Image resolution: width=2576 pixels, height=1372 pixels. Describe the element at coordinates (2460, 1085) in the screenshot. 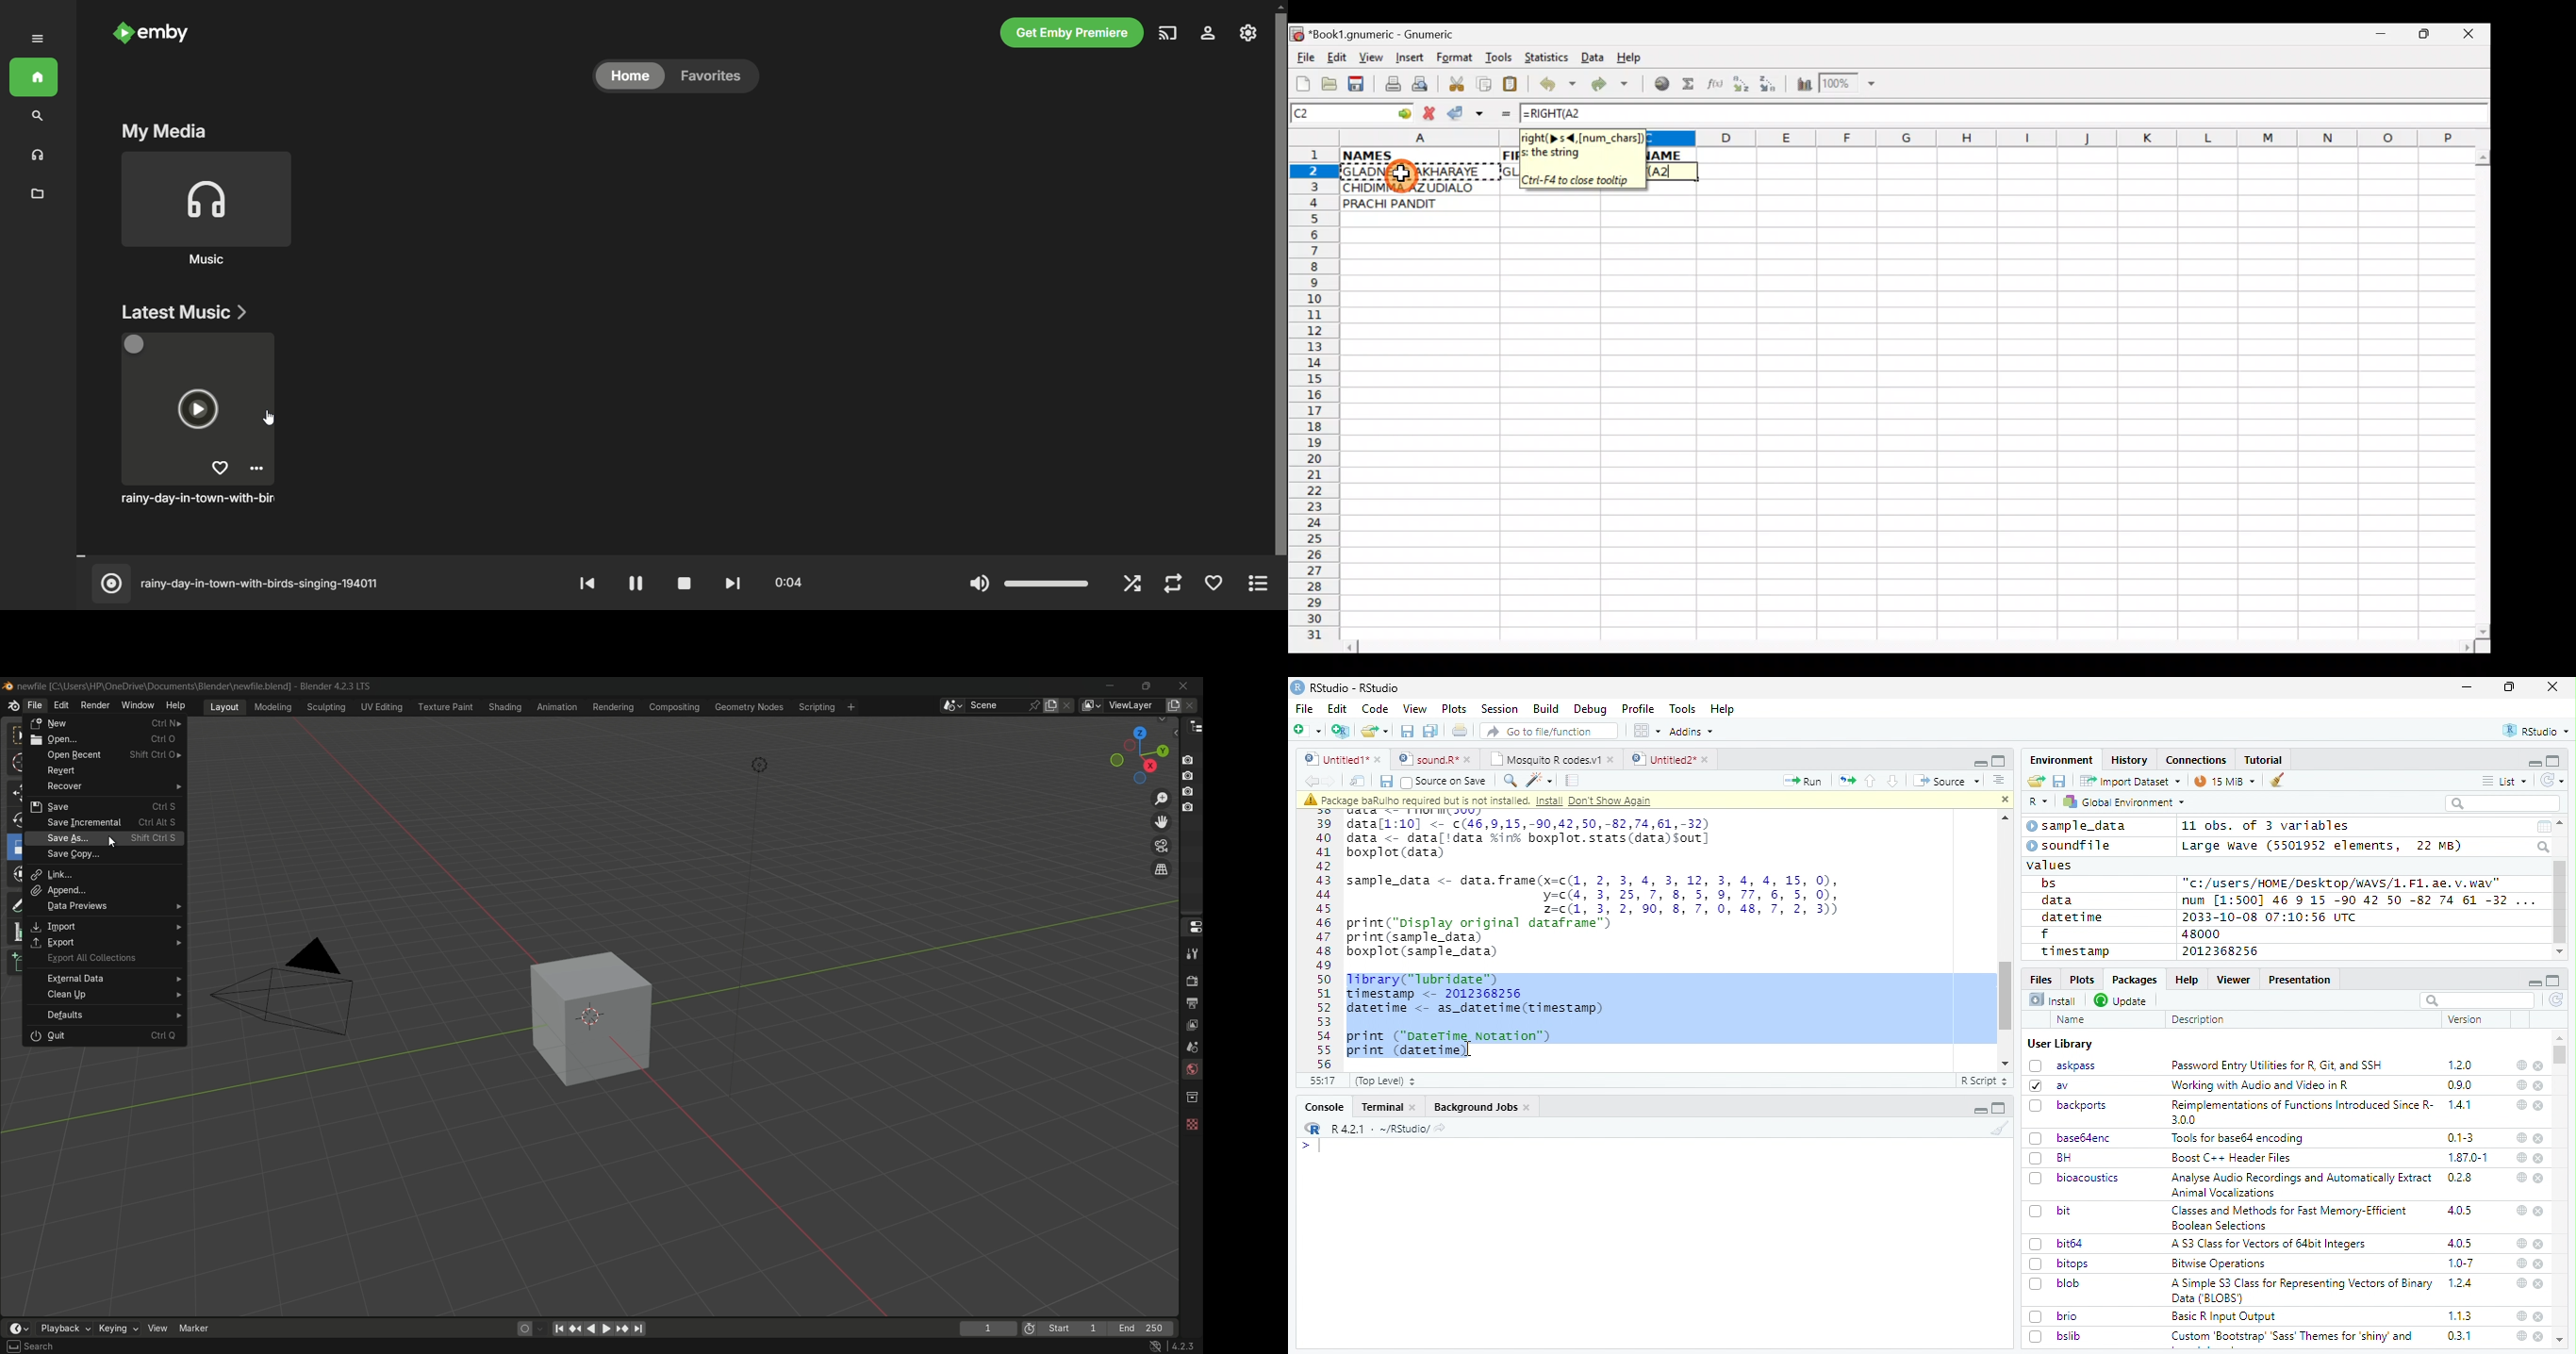

I see `0.9.0` at that location.